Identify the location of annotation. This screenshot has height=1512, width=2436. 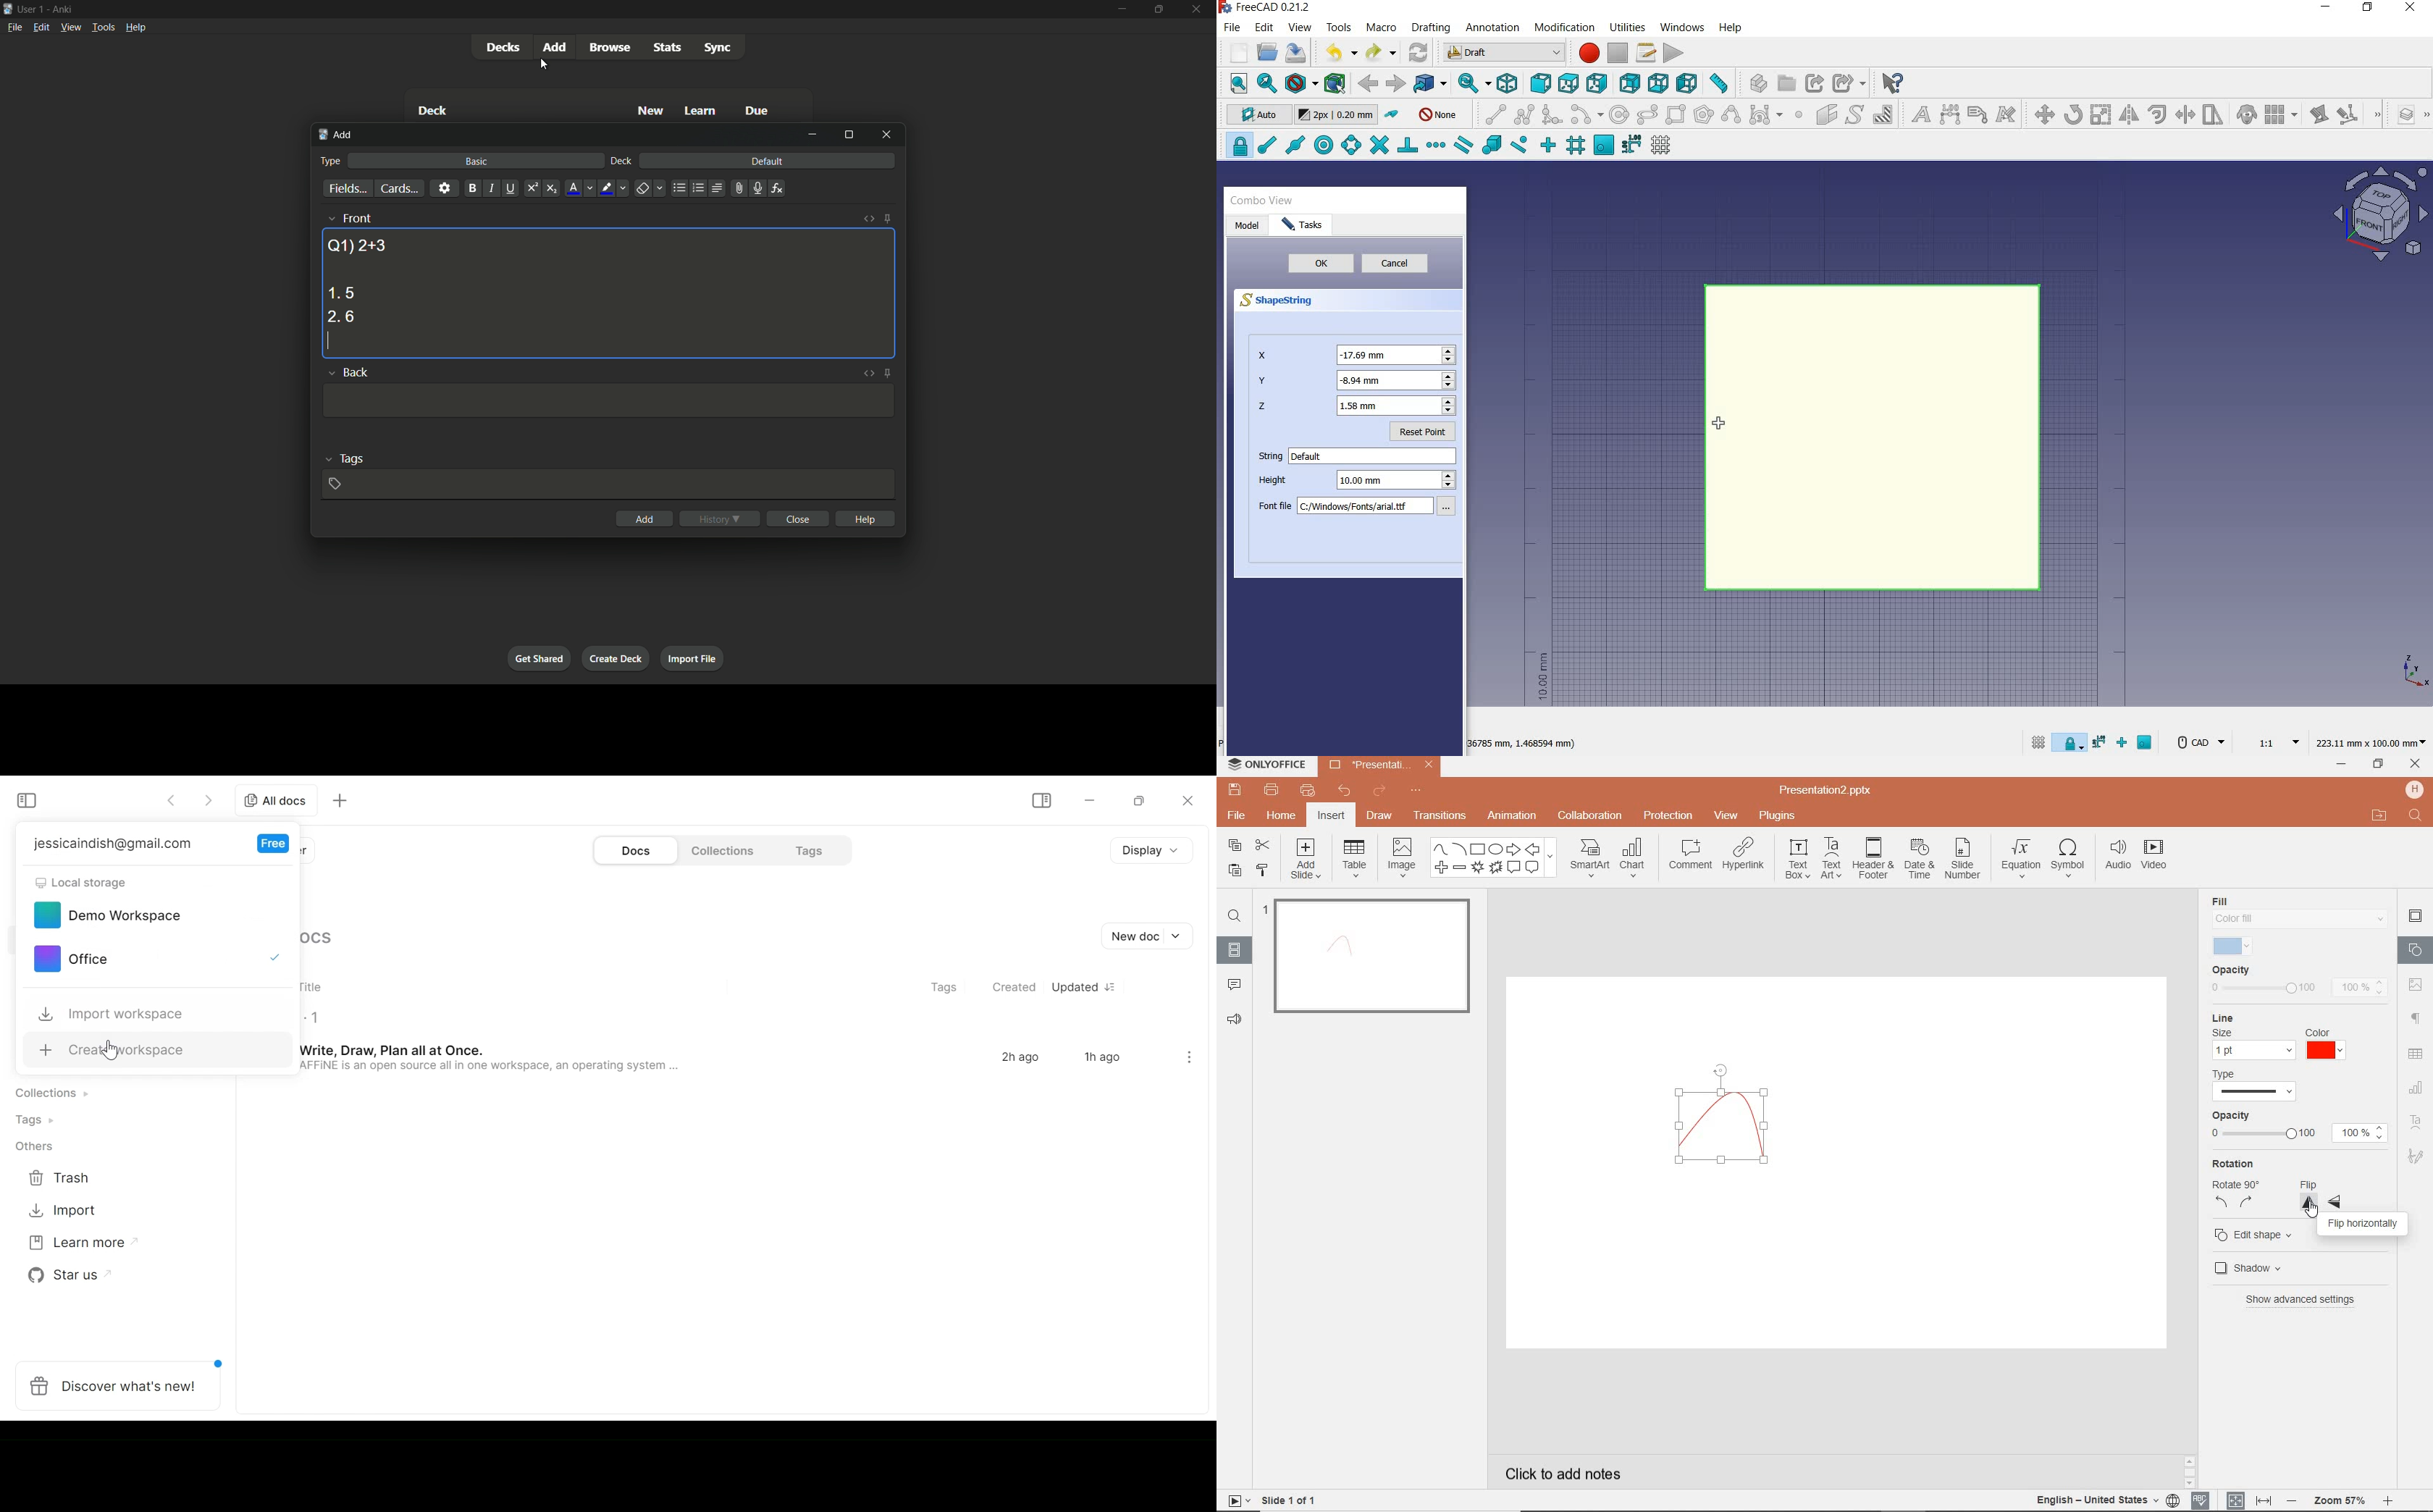
(1494, 29).